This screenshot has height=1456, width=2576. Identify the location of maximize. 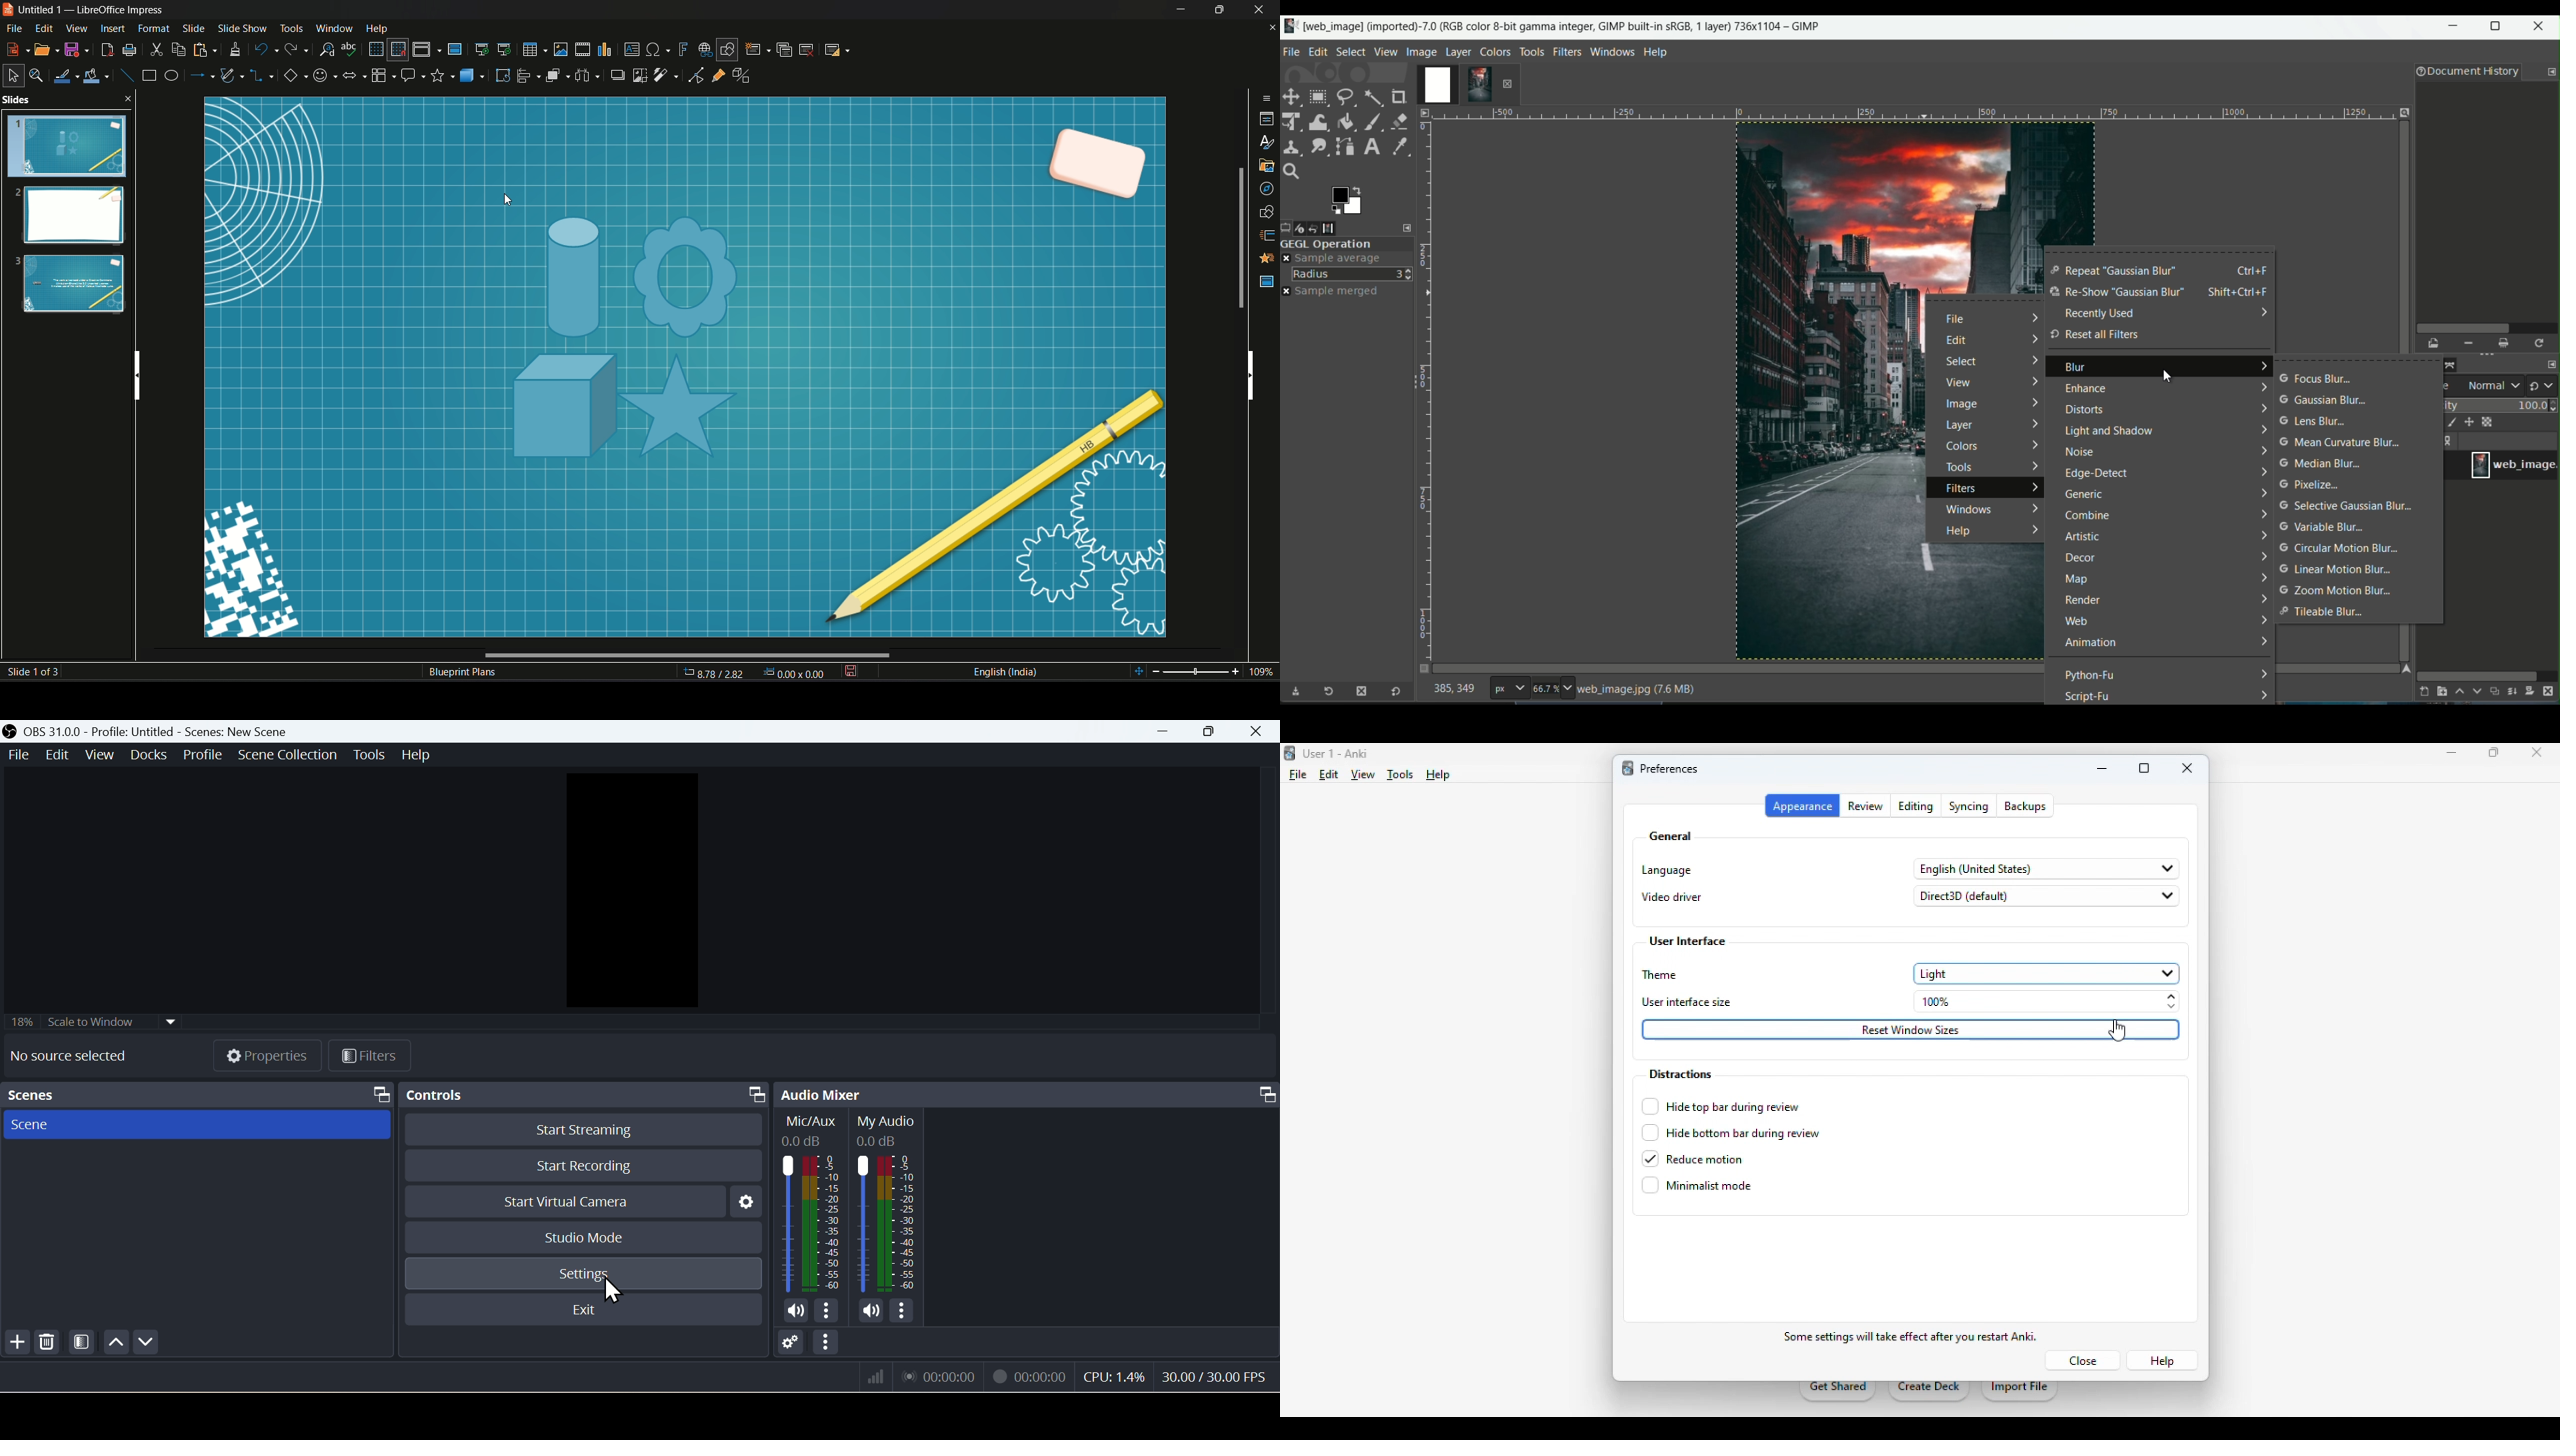
(2144, 769).